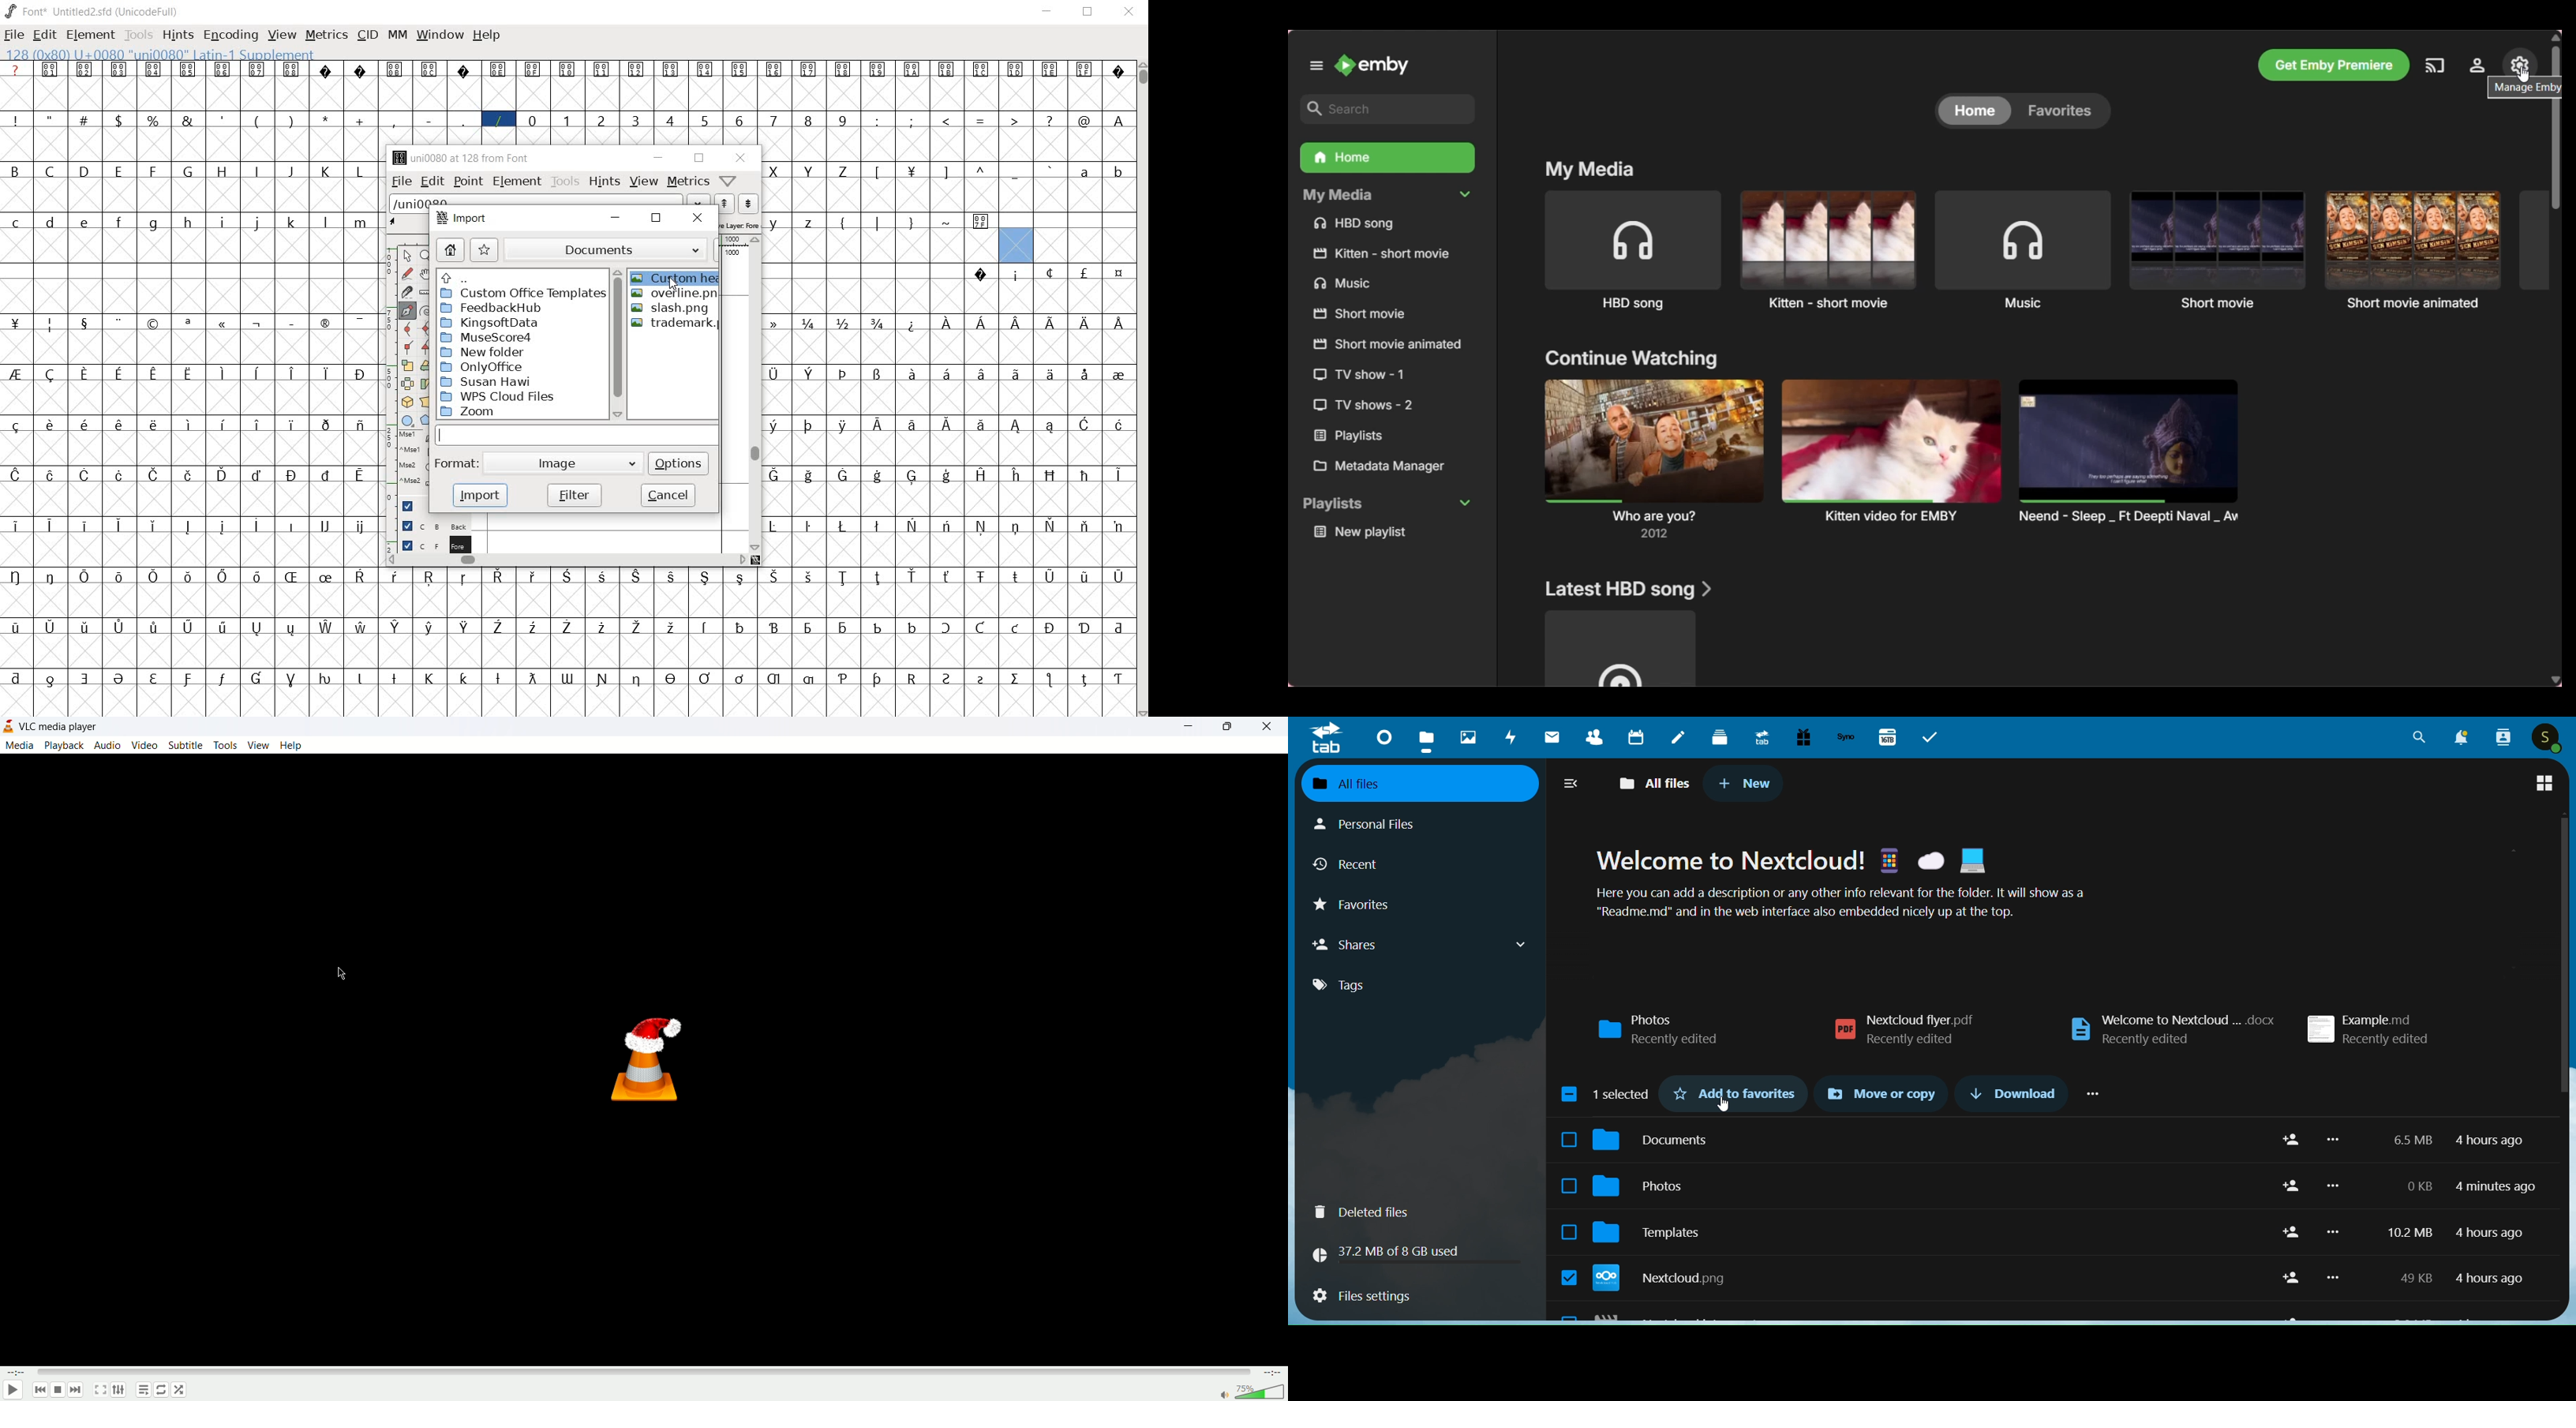  What do you see at coordinates (945, 173) in the screenshot?
I see `glyph` at bounding box center [945, 173].